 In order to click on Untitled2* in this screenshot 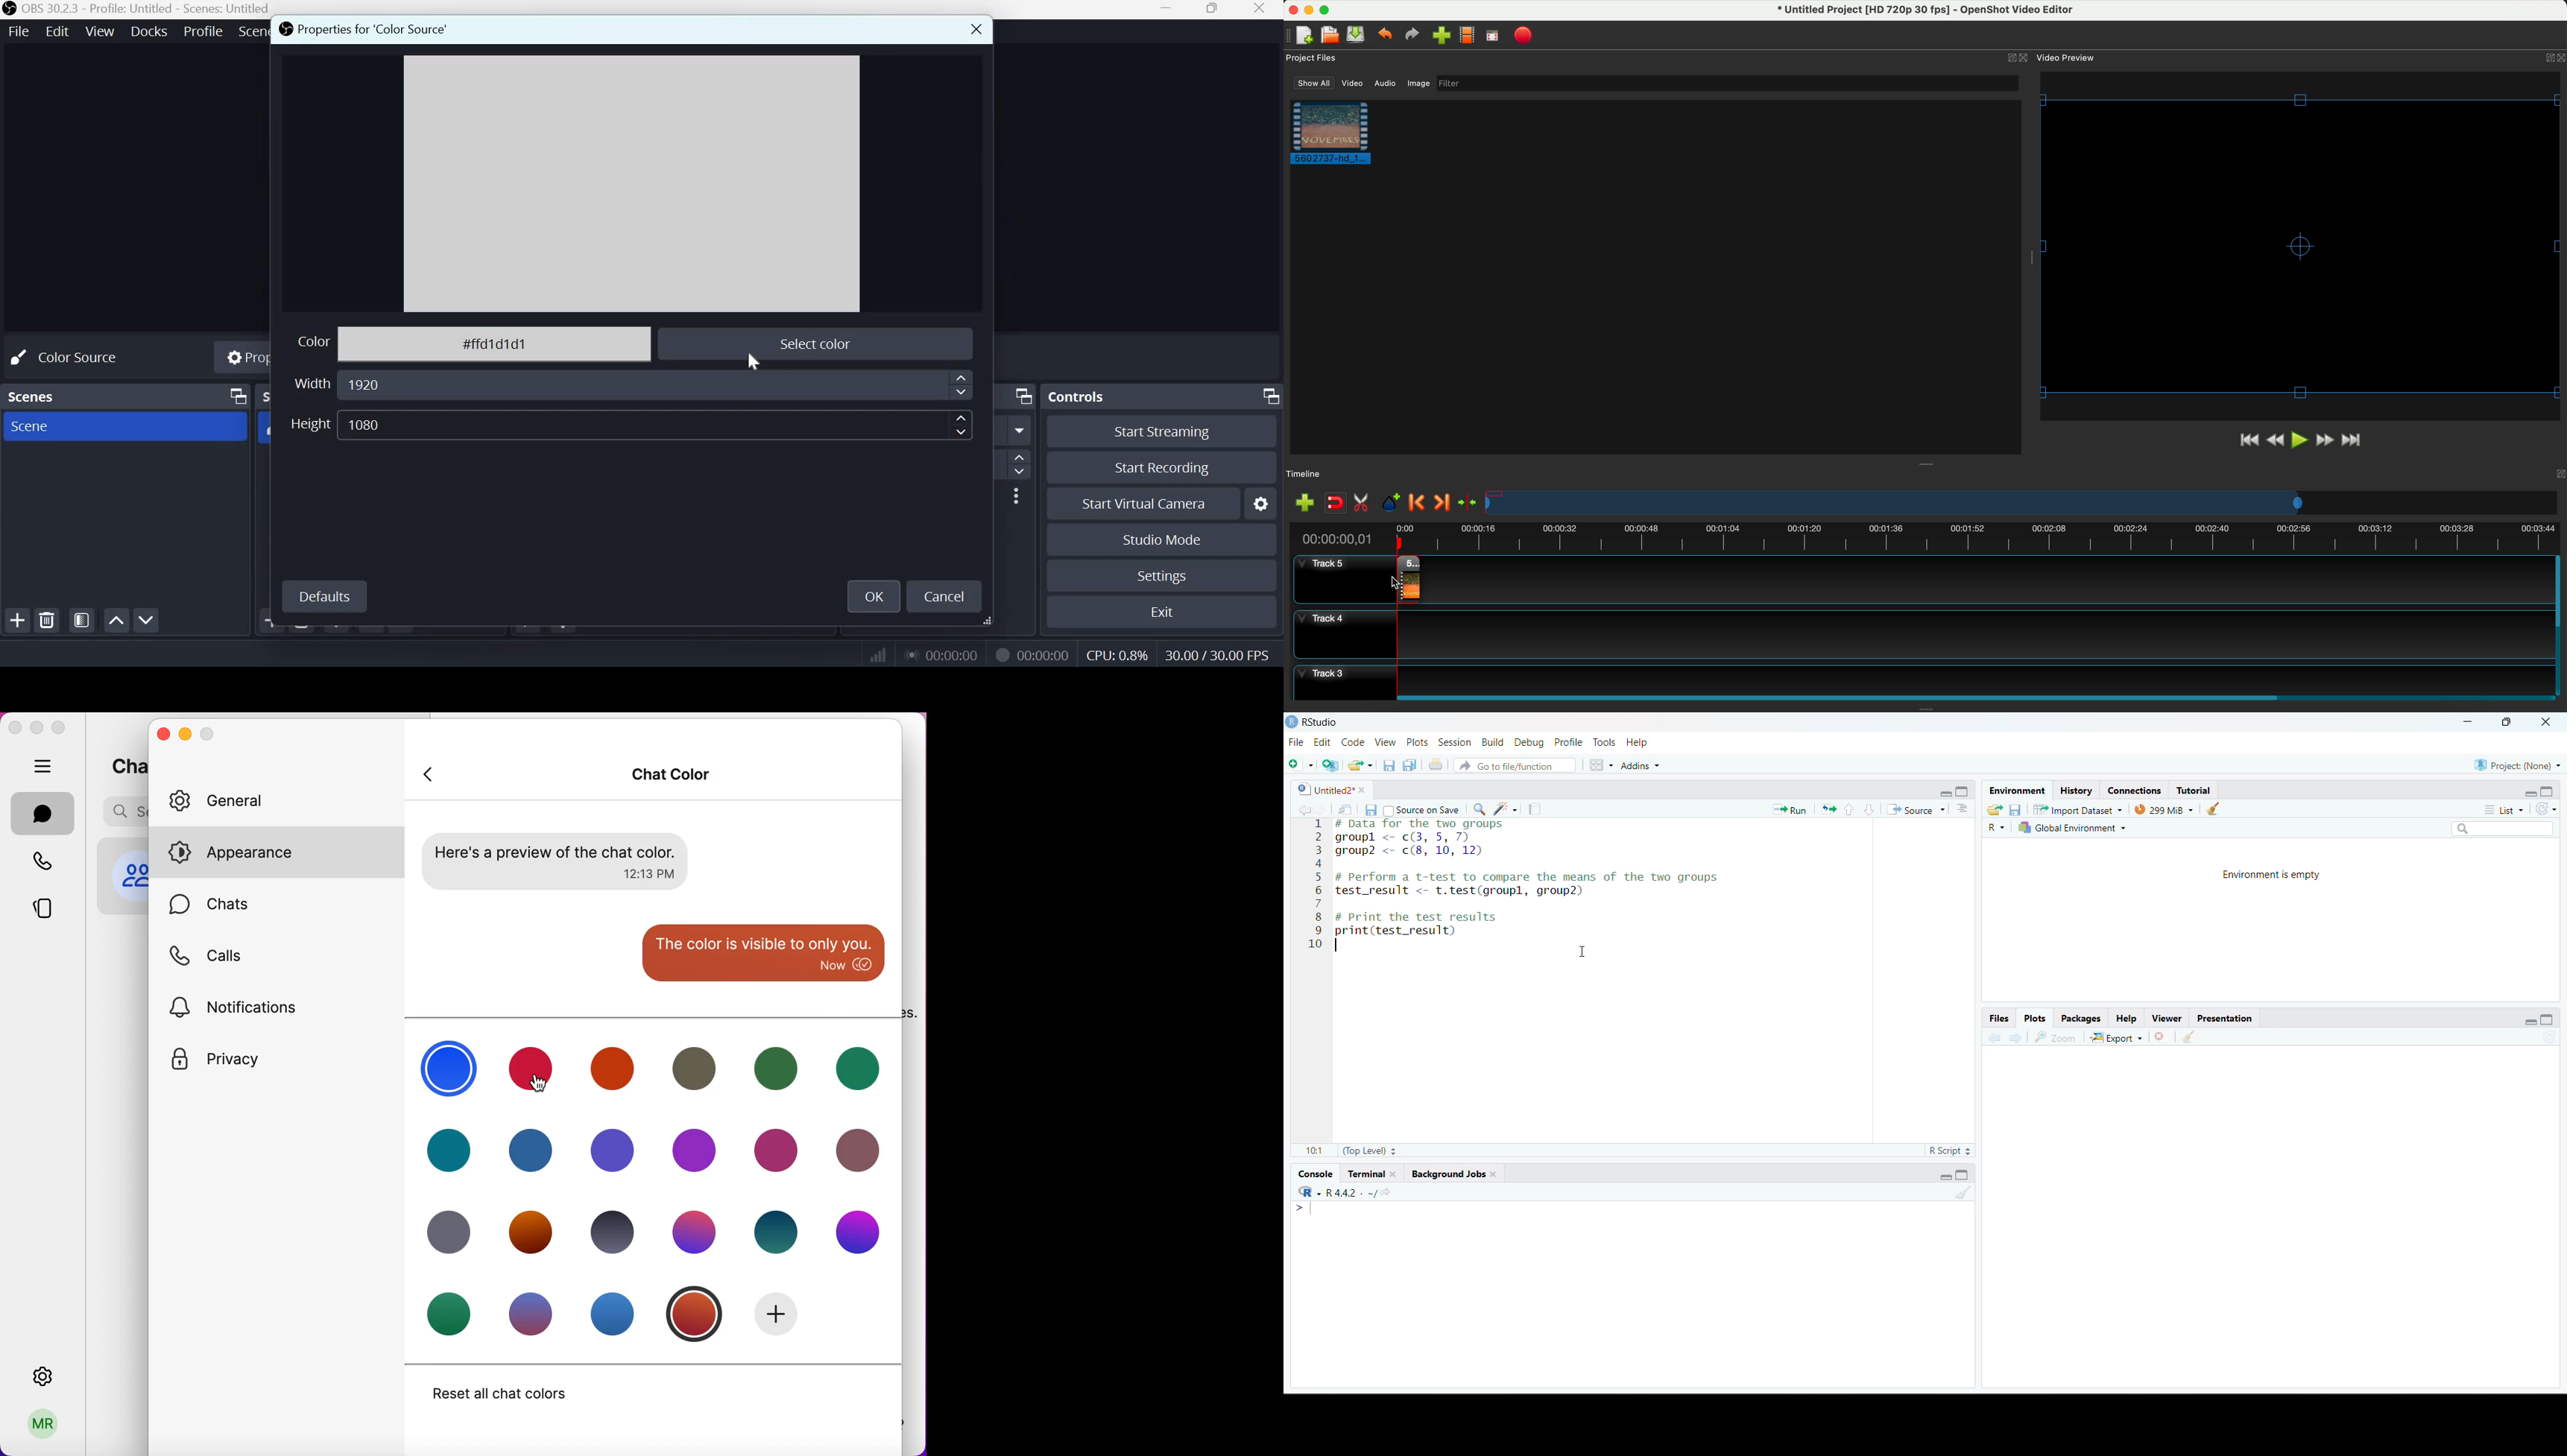, I will do `click(1324, 791)`.